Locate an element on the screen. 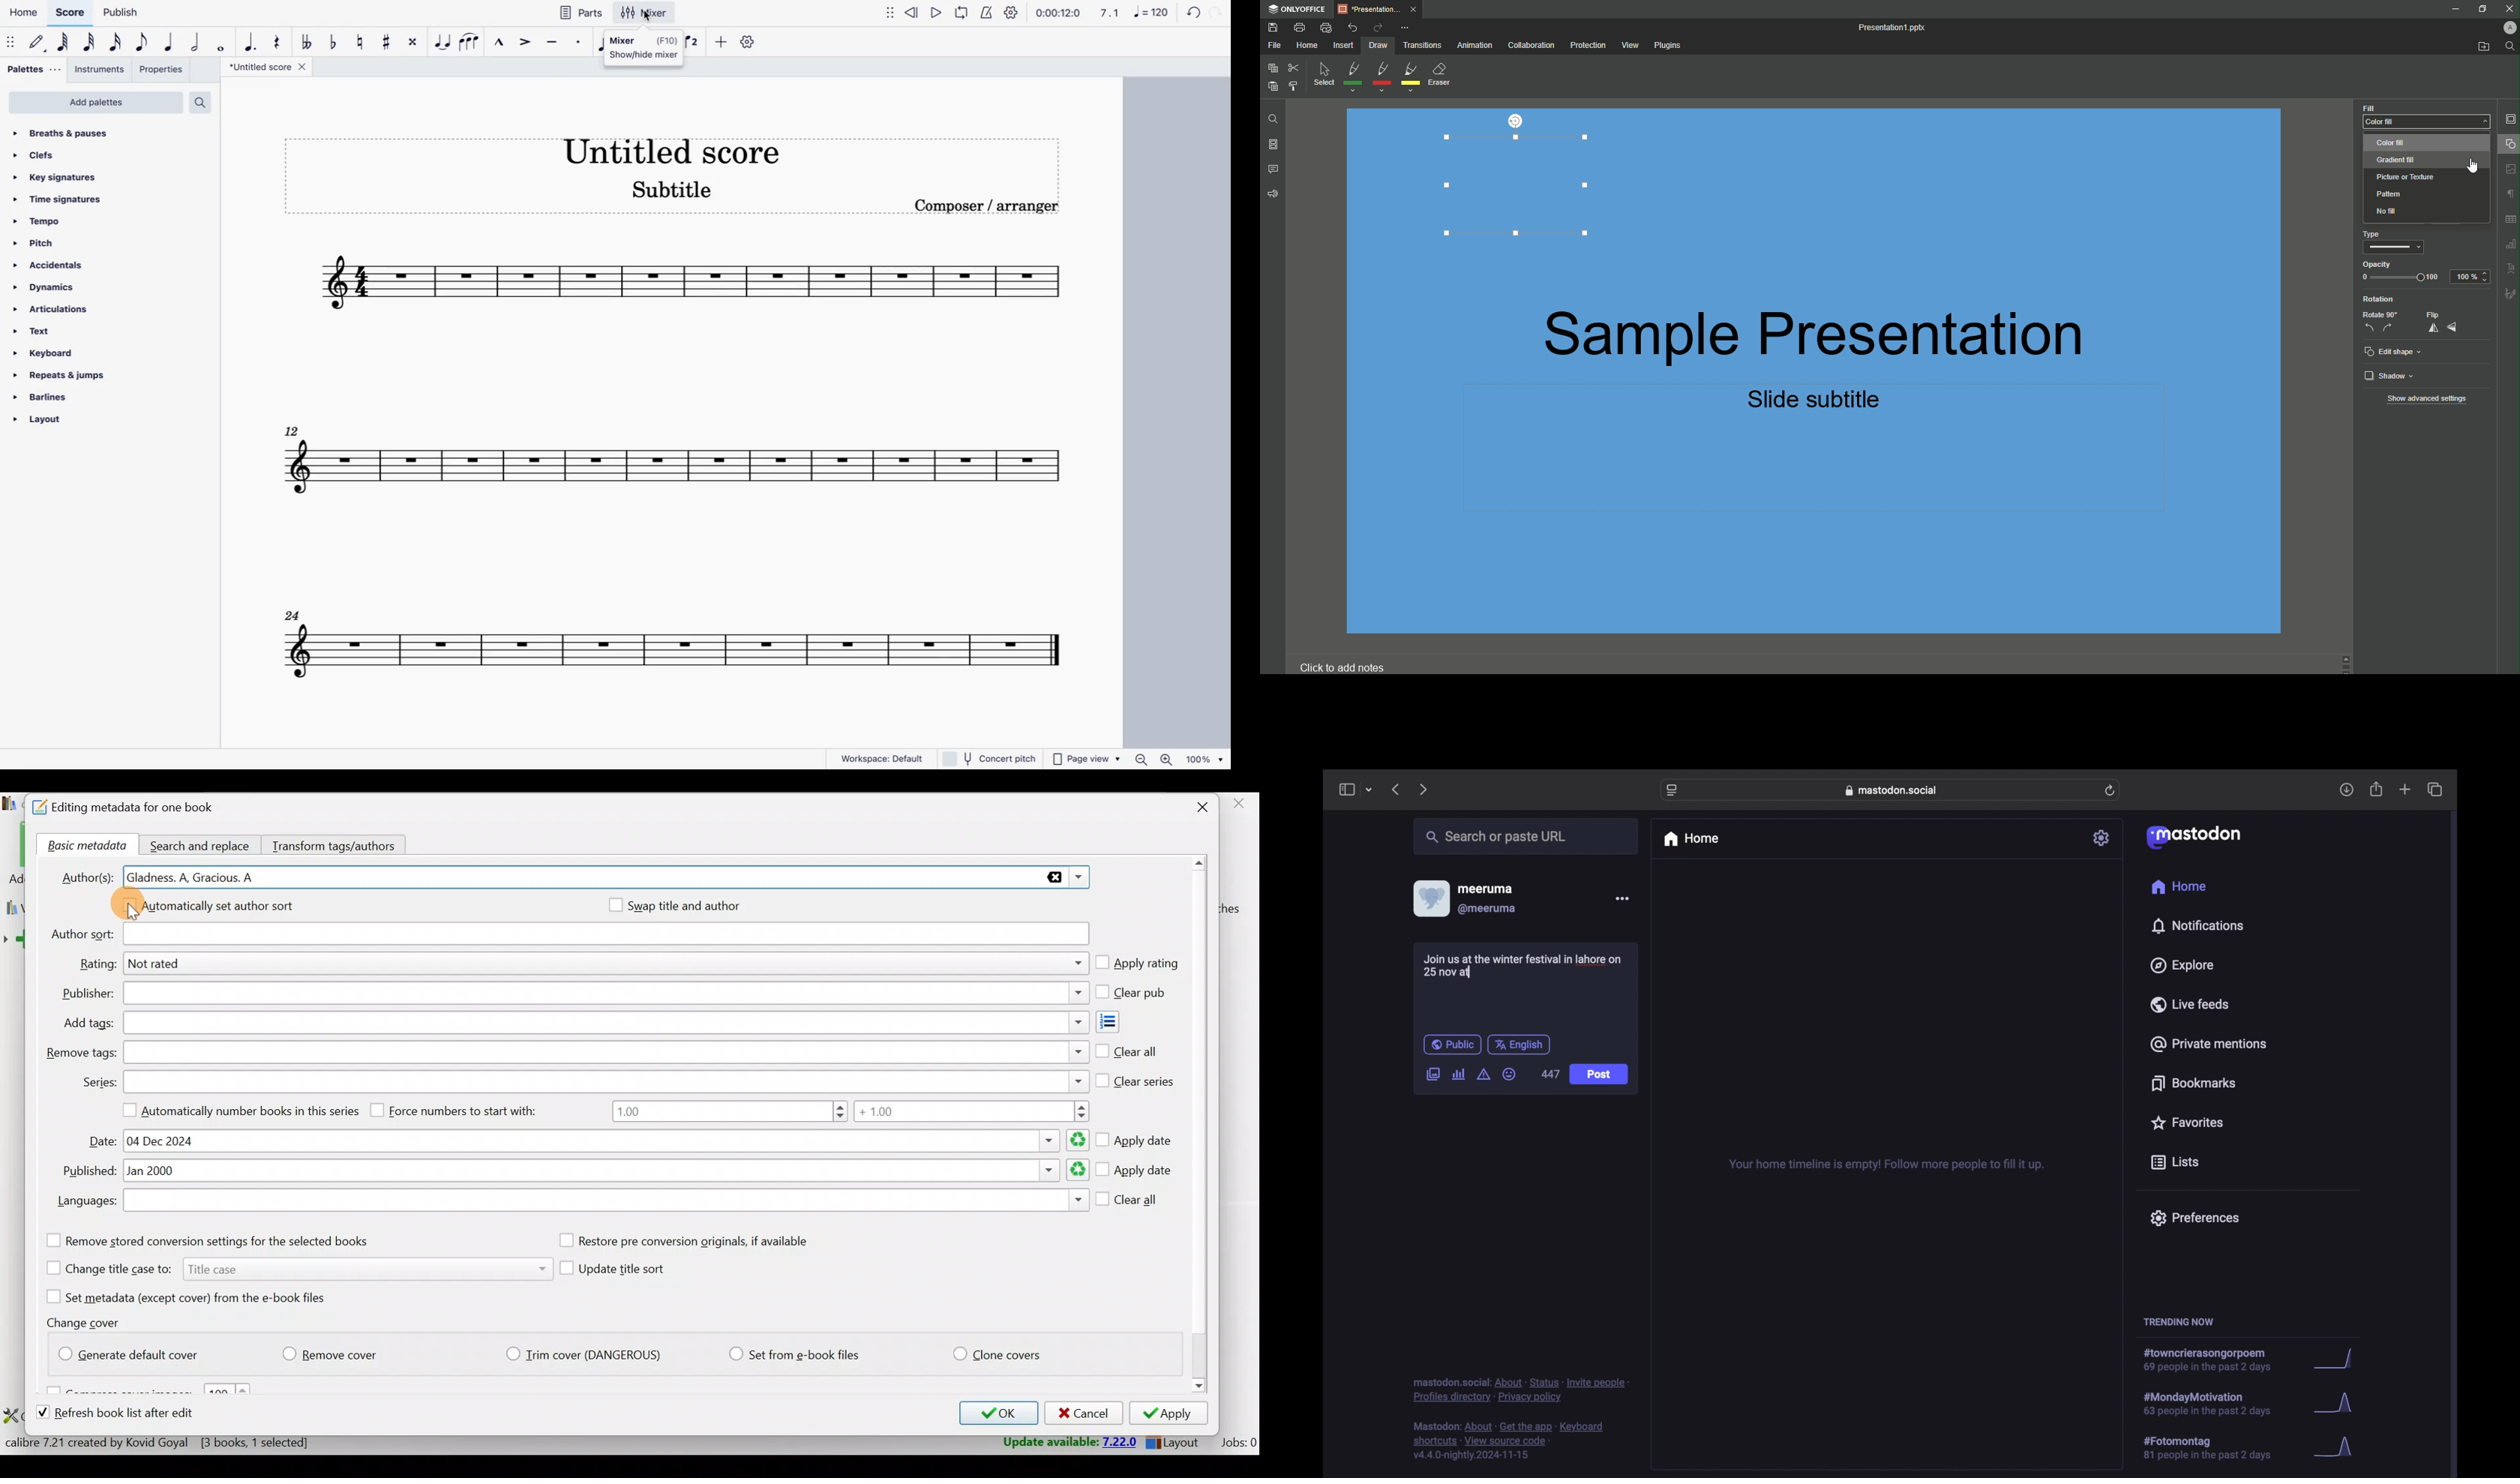  half note is located at coordinates (198, 42).